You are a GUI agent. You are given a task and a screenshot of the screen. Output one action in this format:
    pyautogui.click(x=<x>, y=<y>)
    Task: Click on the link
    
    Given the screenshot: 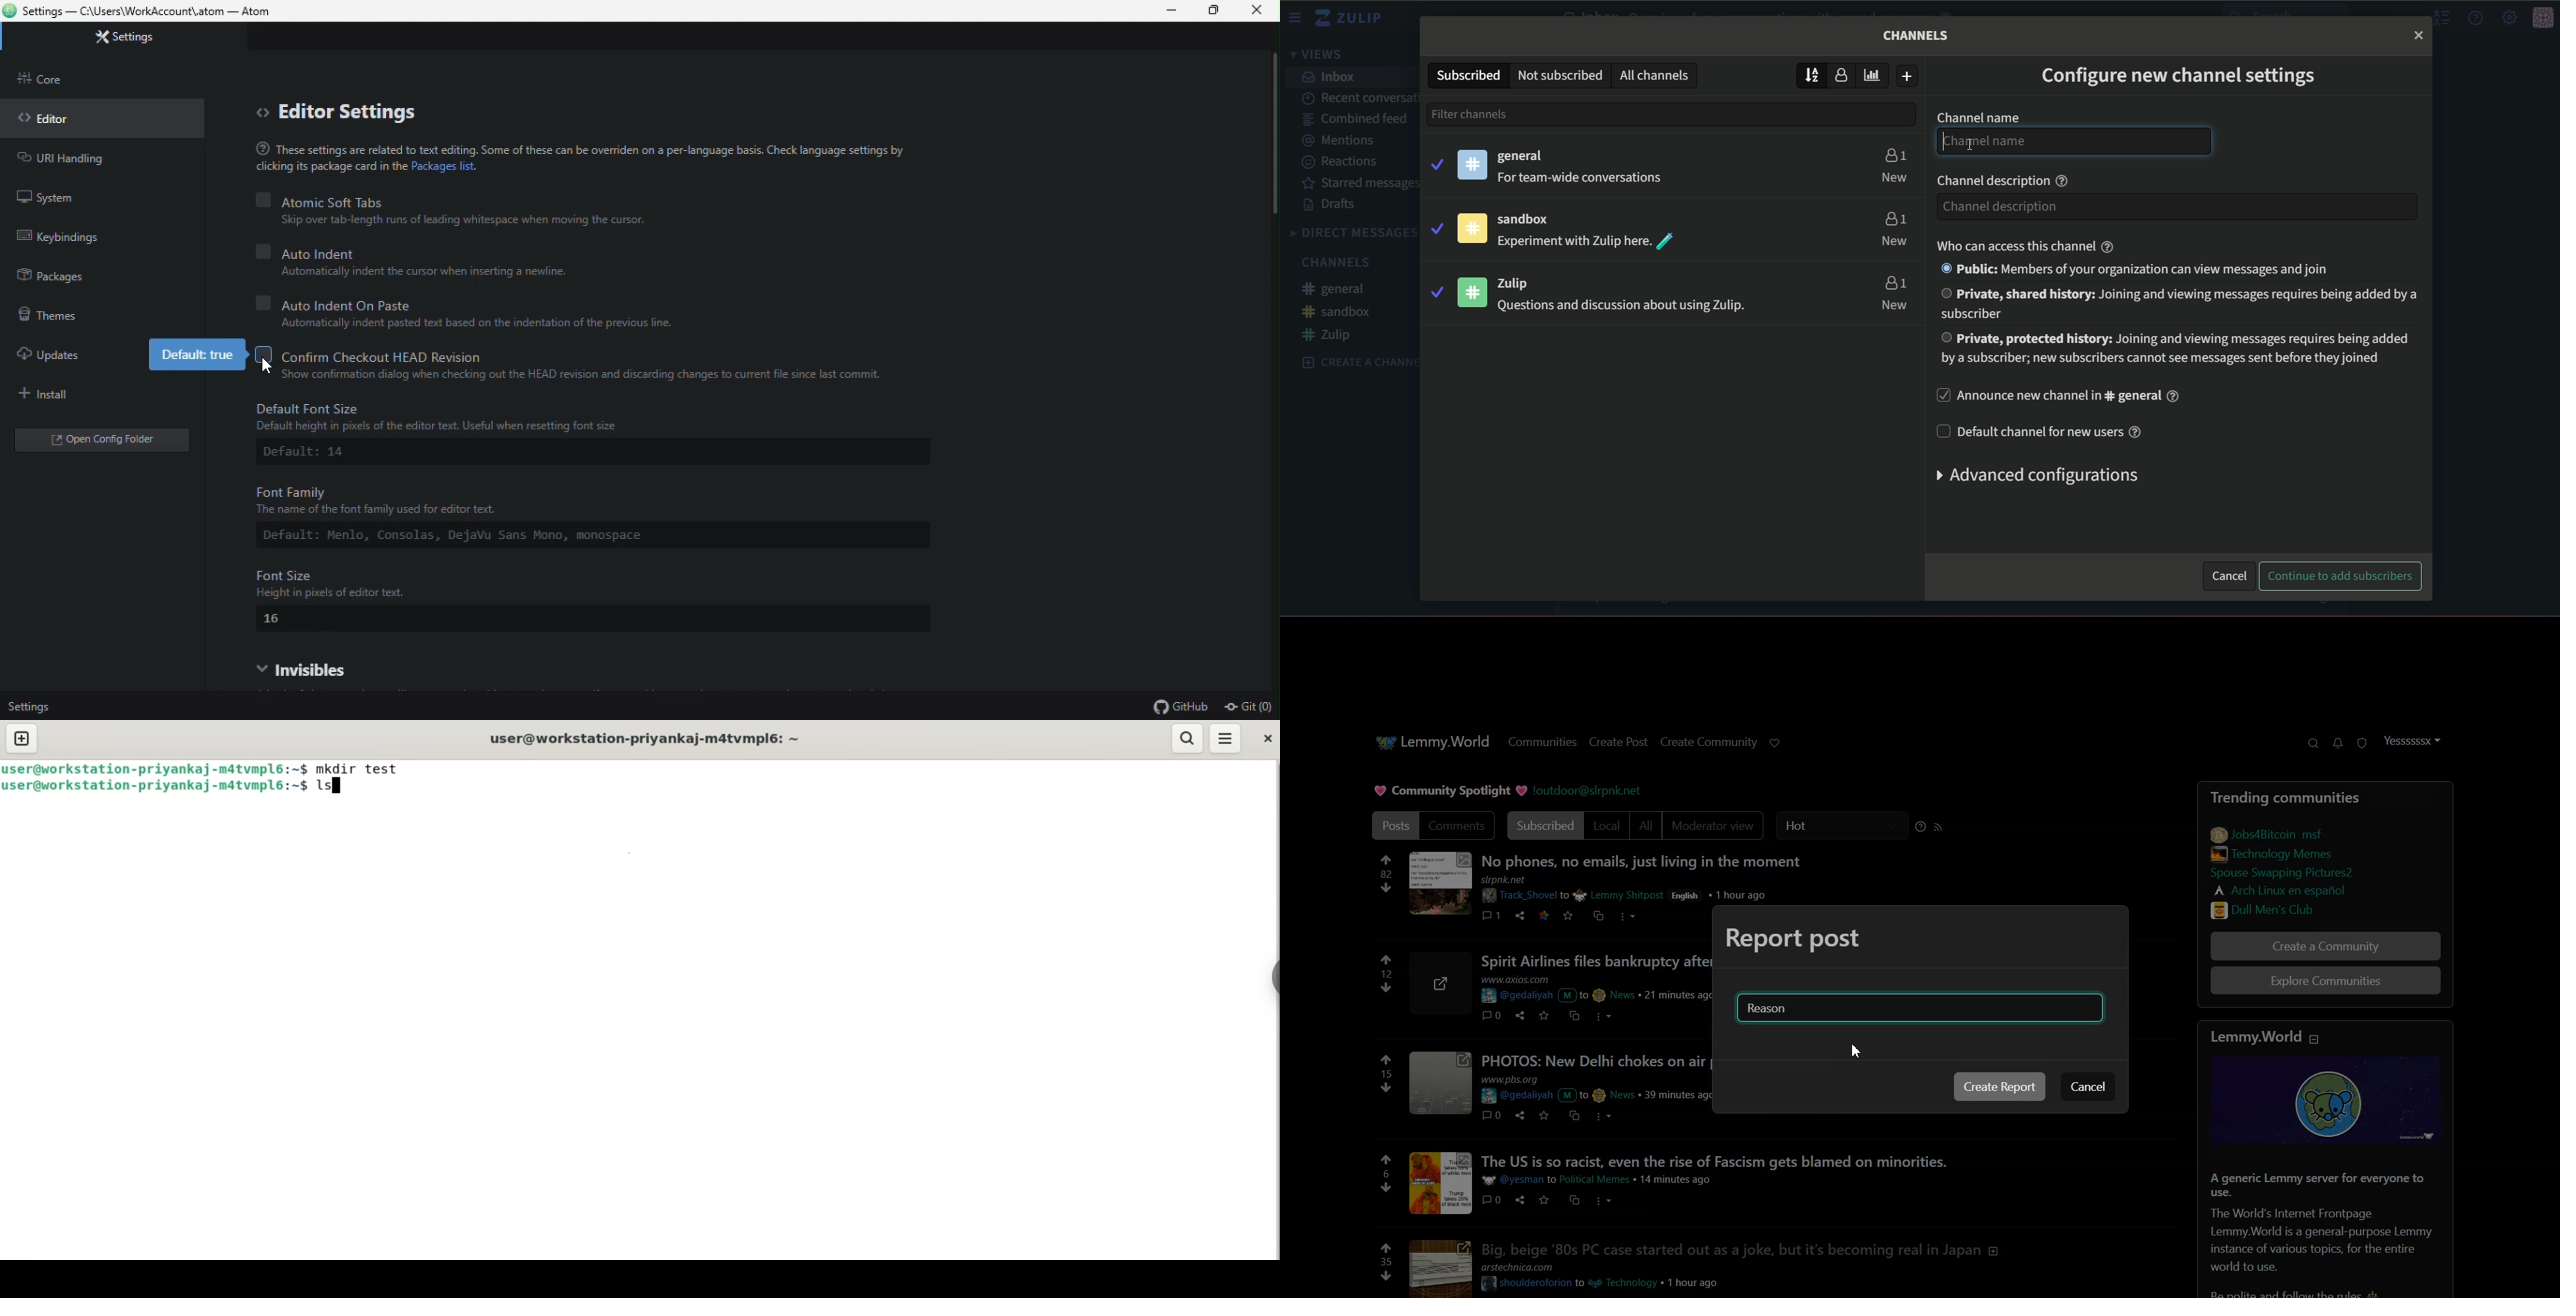 What is the action you would take?
    pyautogui.click(x=2298, y=874)
    